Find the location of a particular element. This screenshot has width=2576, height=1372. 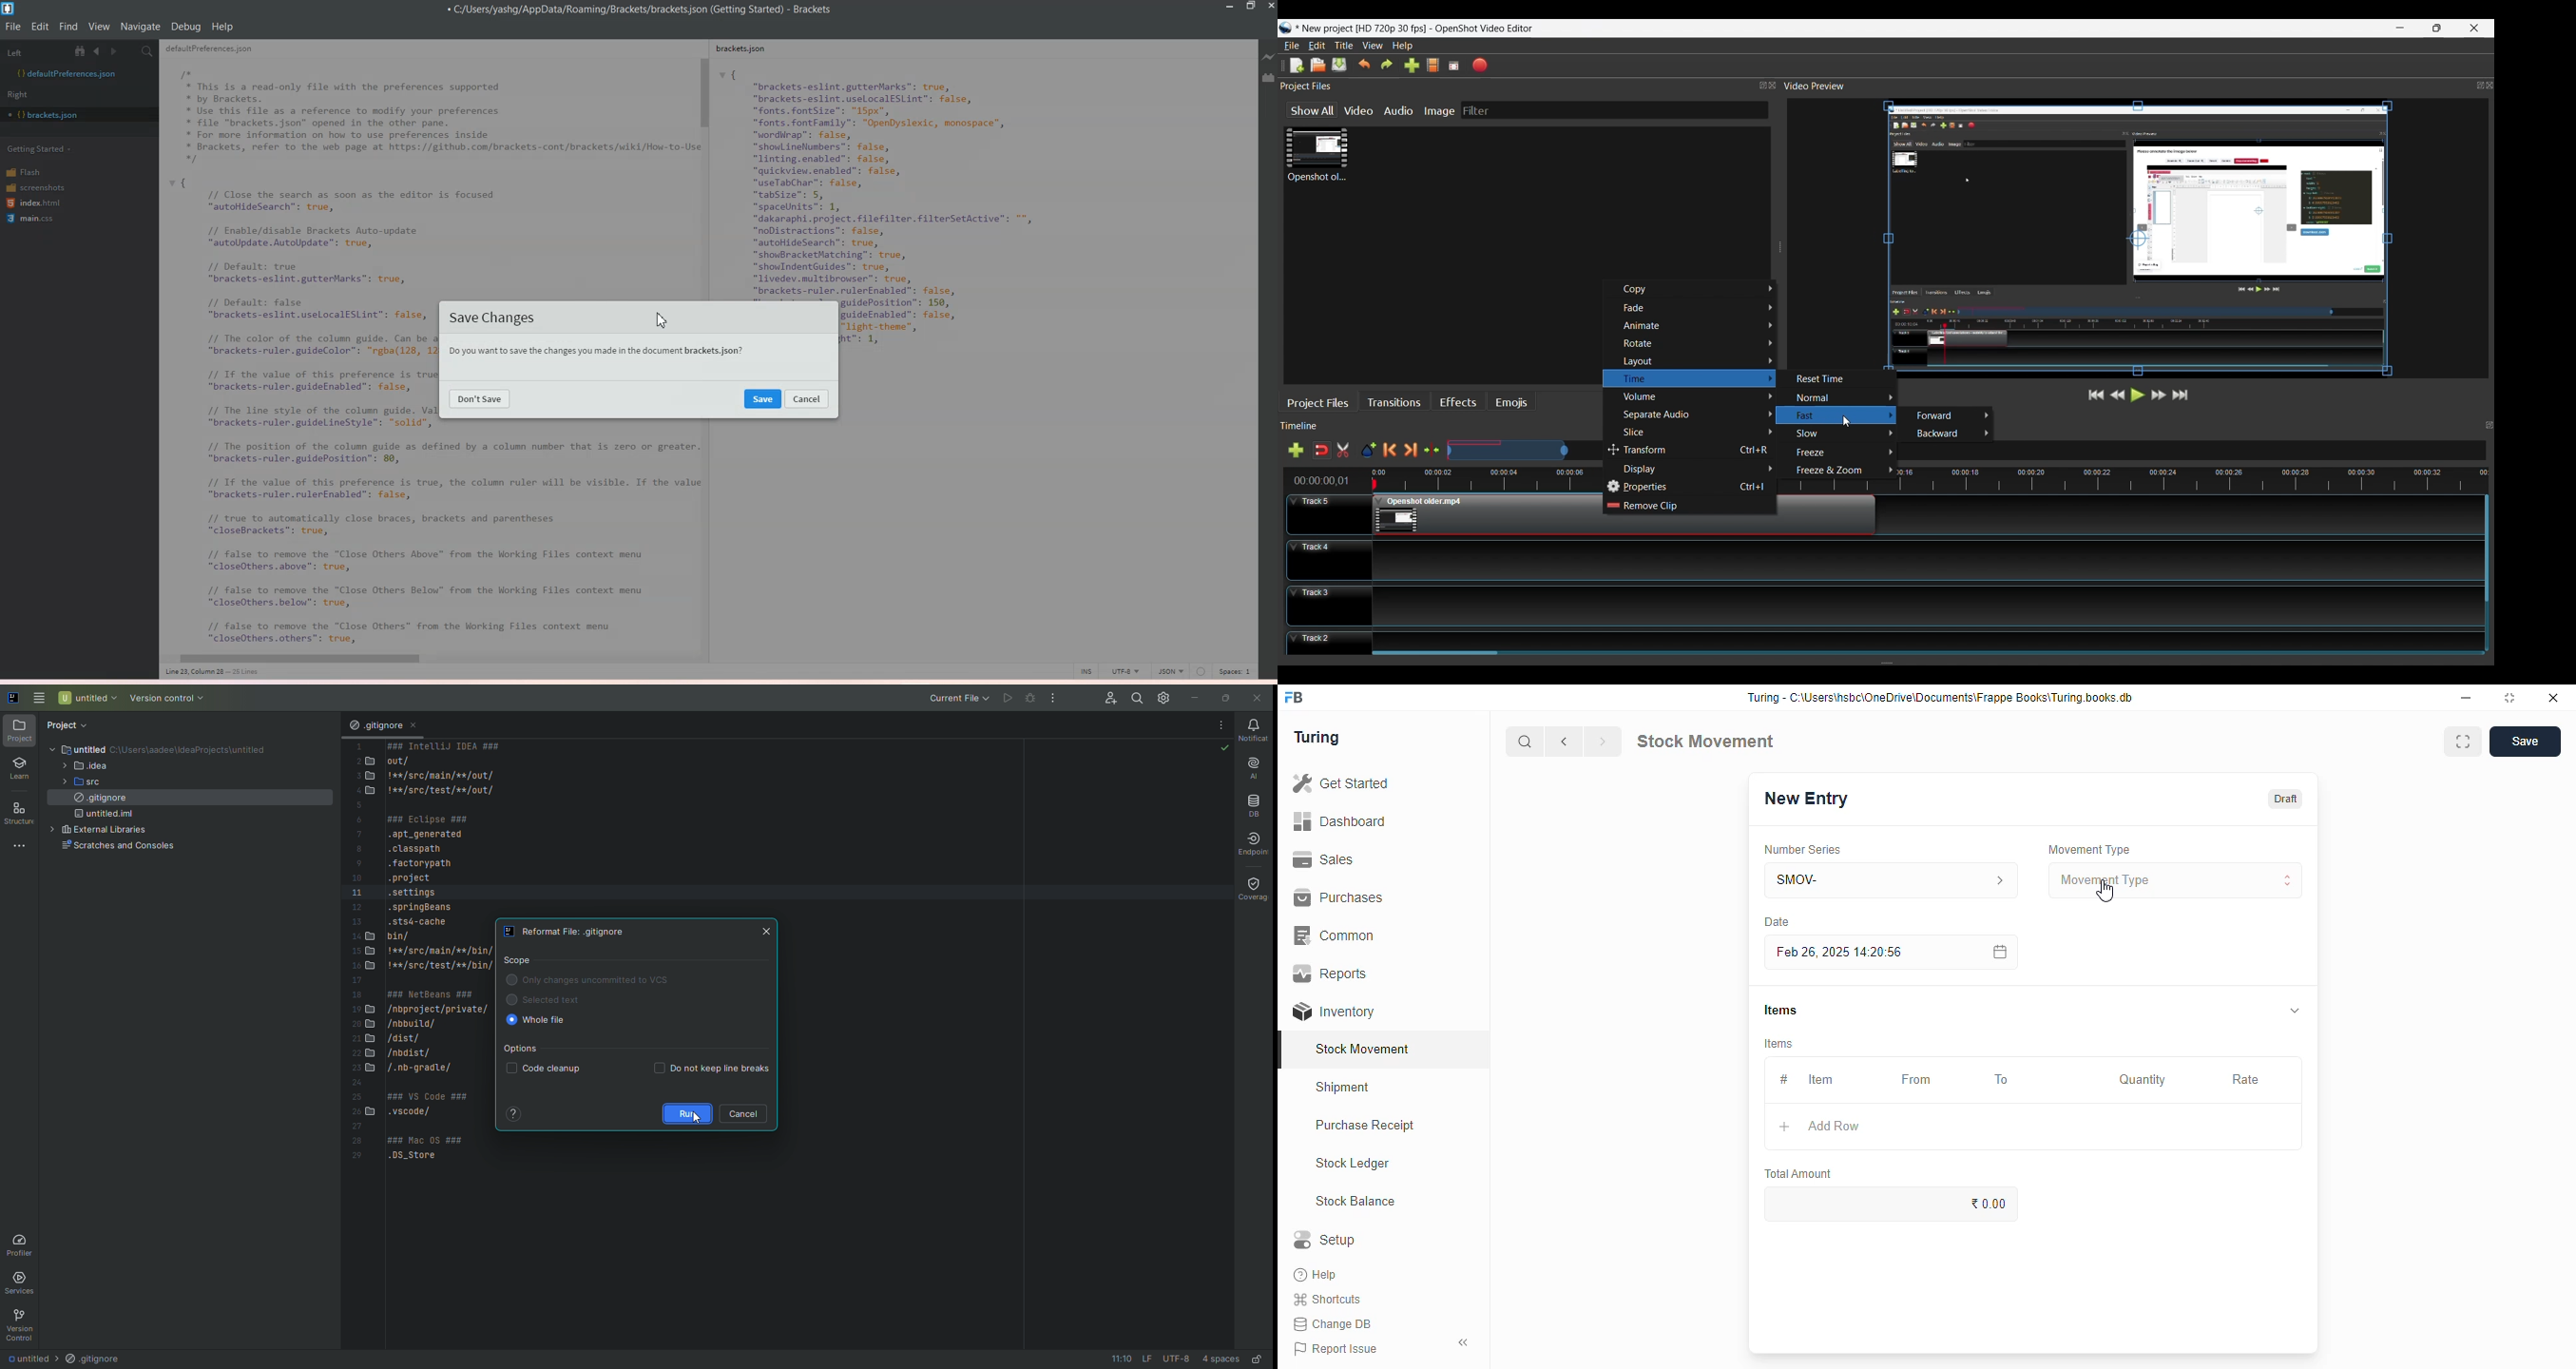

common is located at coordinates (1336, 935).